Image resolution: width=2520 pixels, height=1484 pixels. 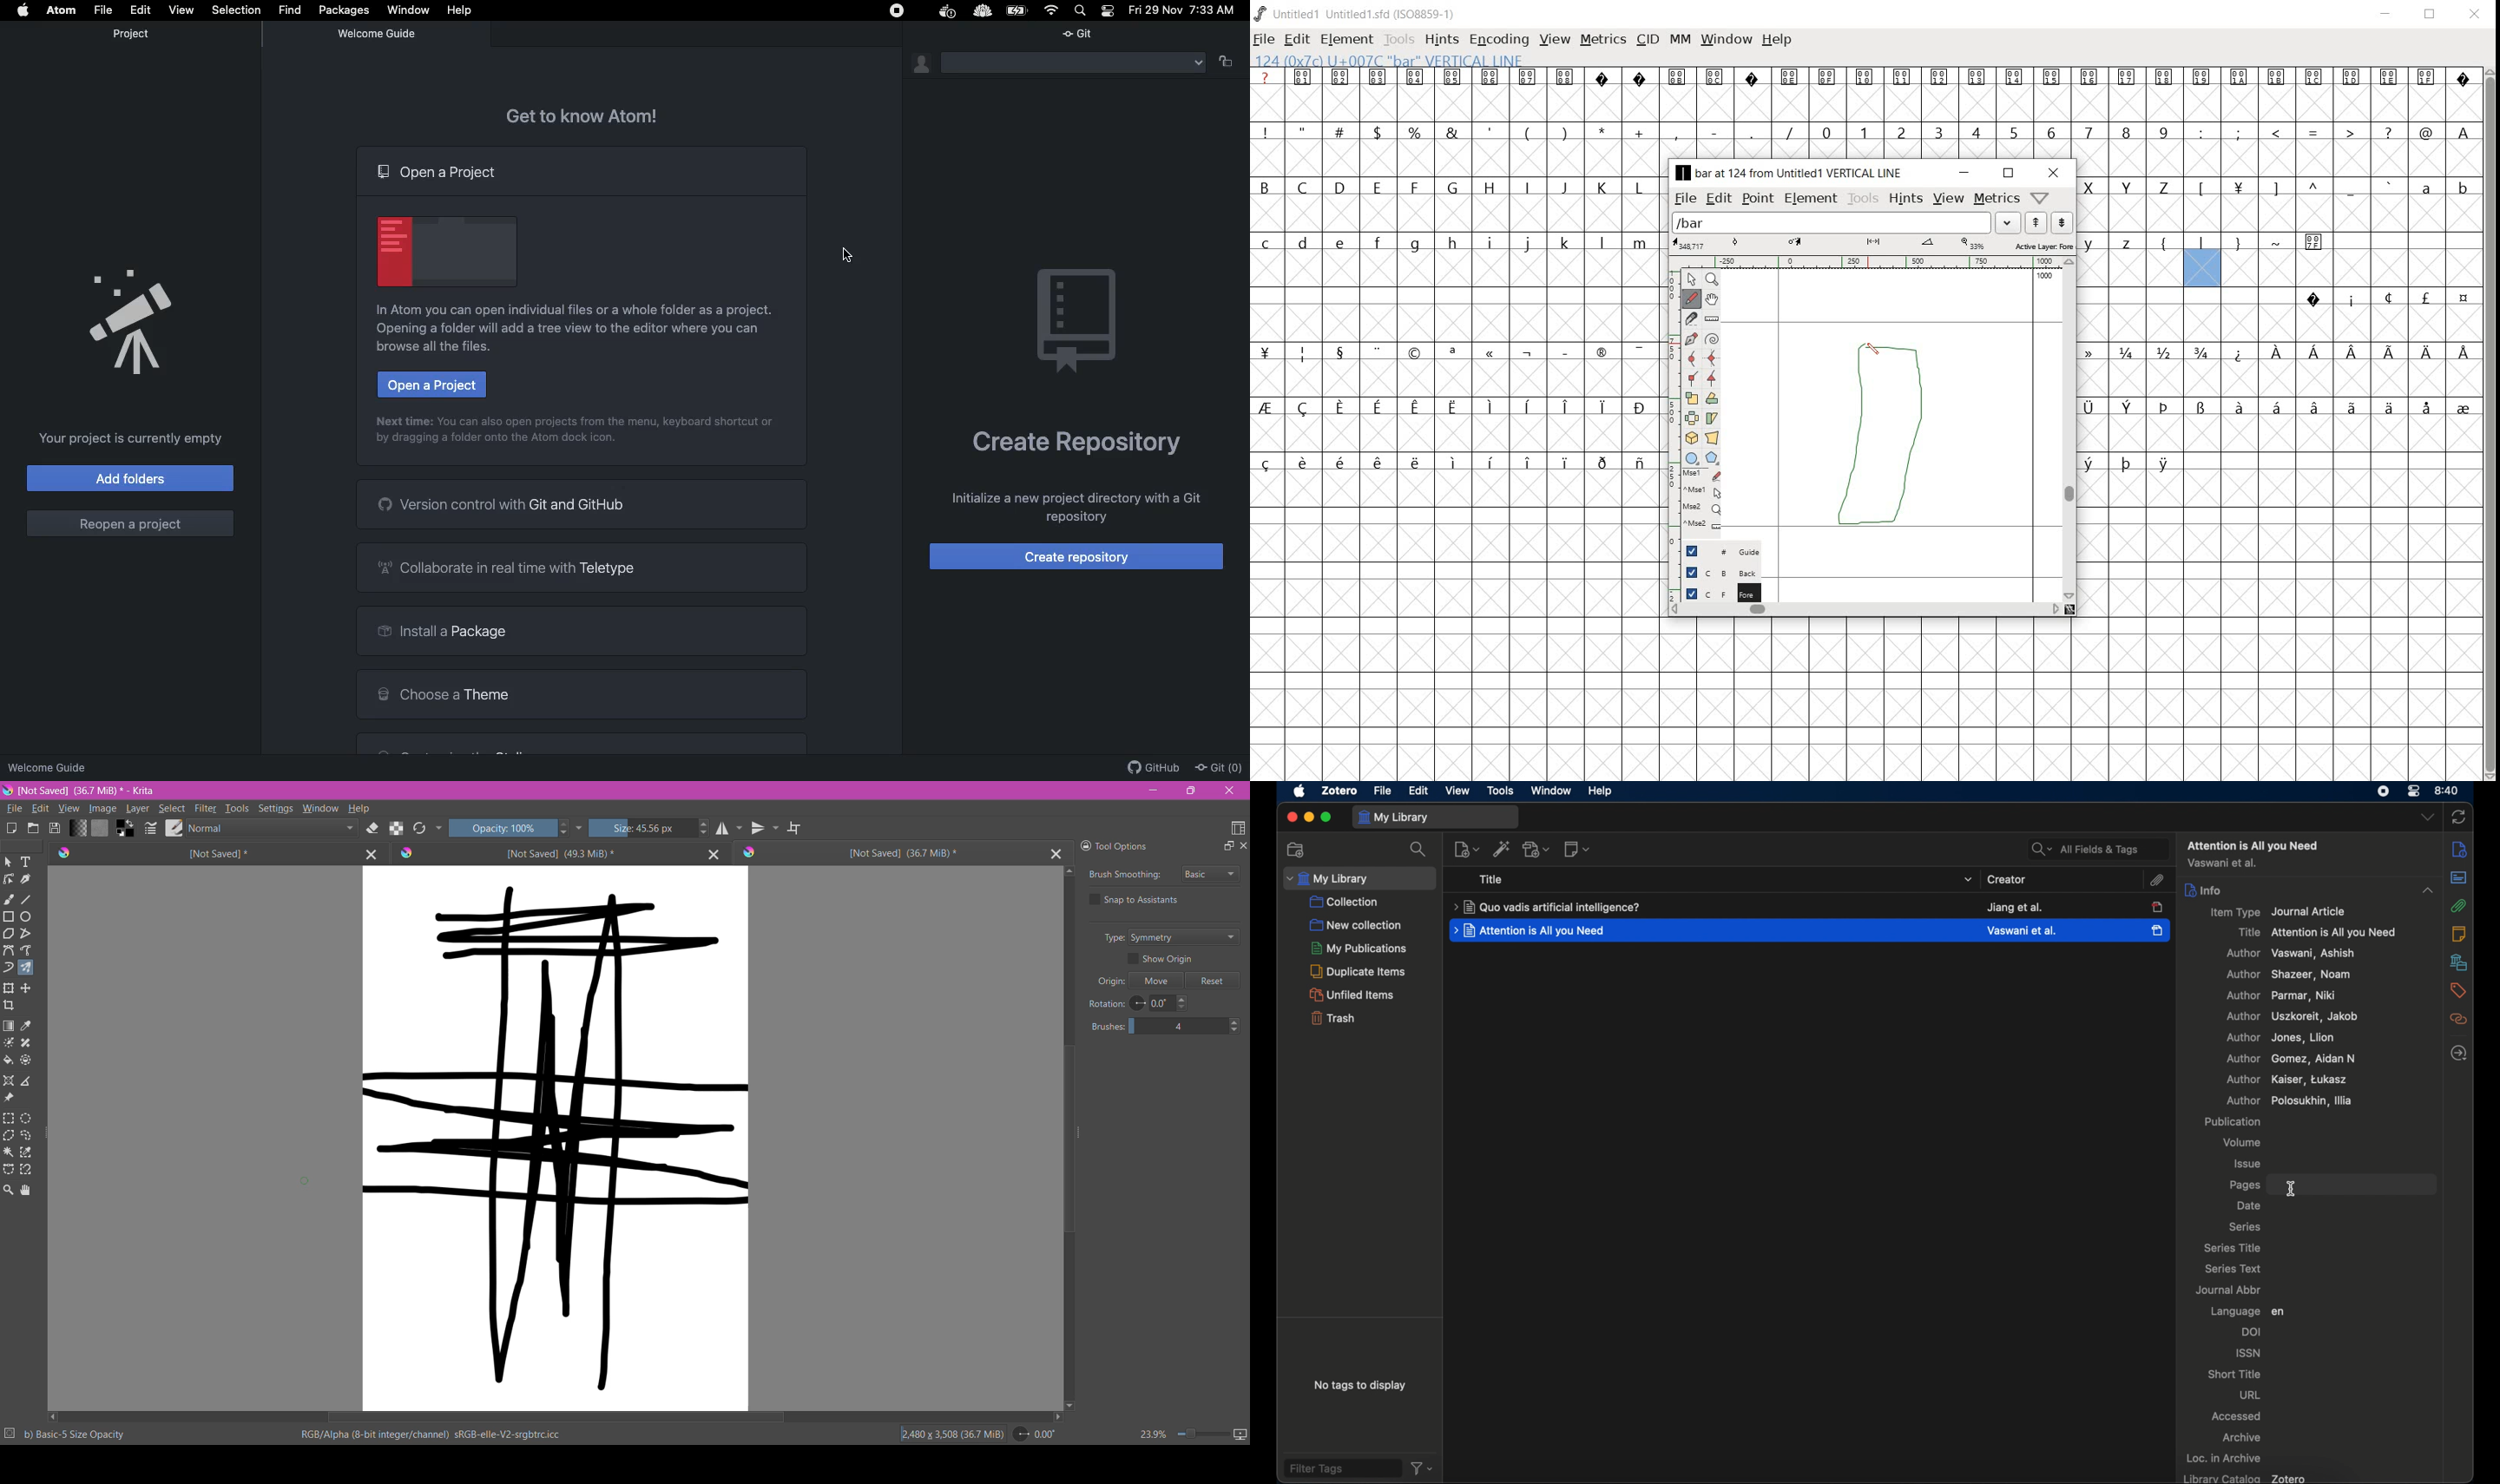 What do you see at coordinates (442, 175) in the screenshot?
I see `Open a project ` at bounding box center [442, 175].